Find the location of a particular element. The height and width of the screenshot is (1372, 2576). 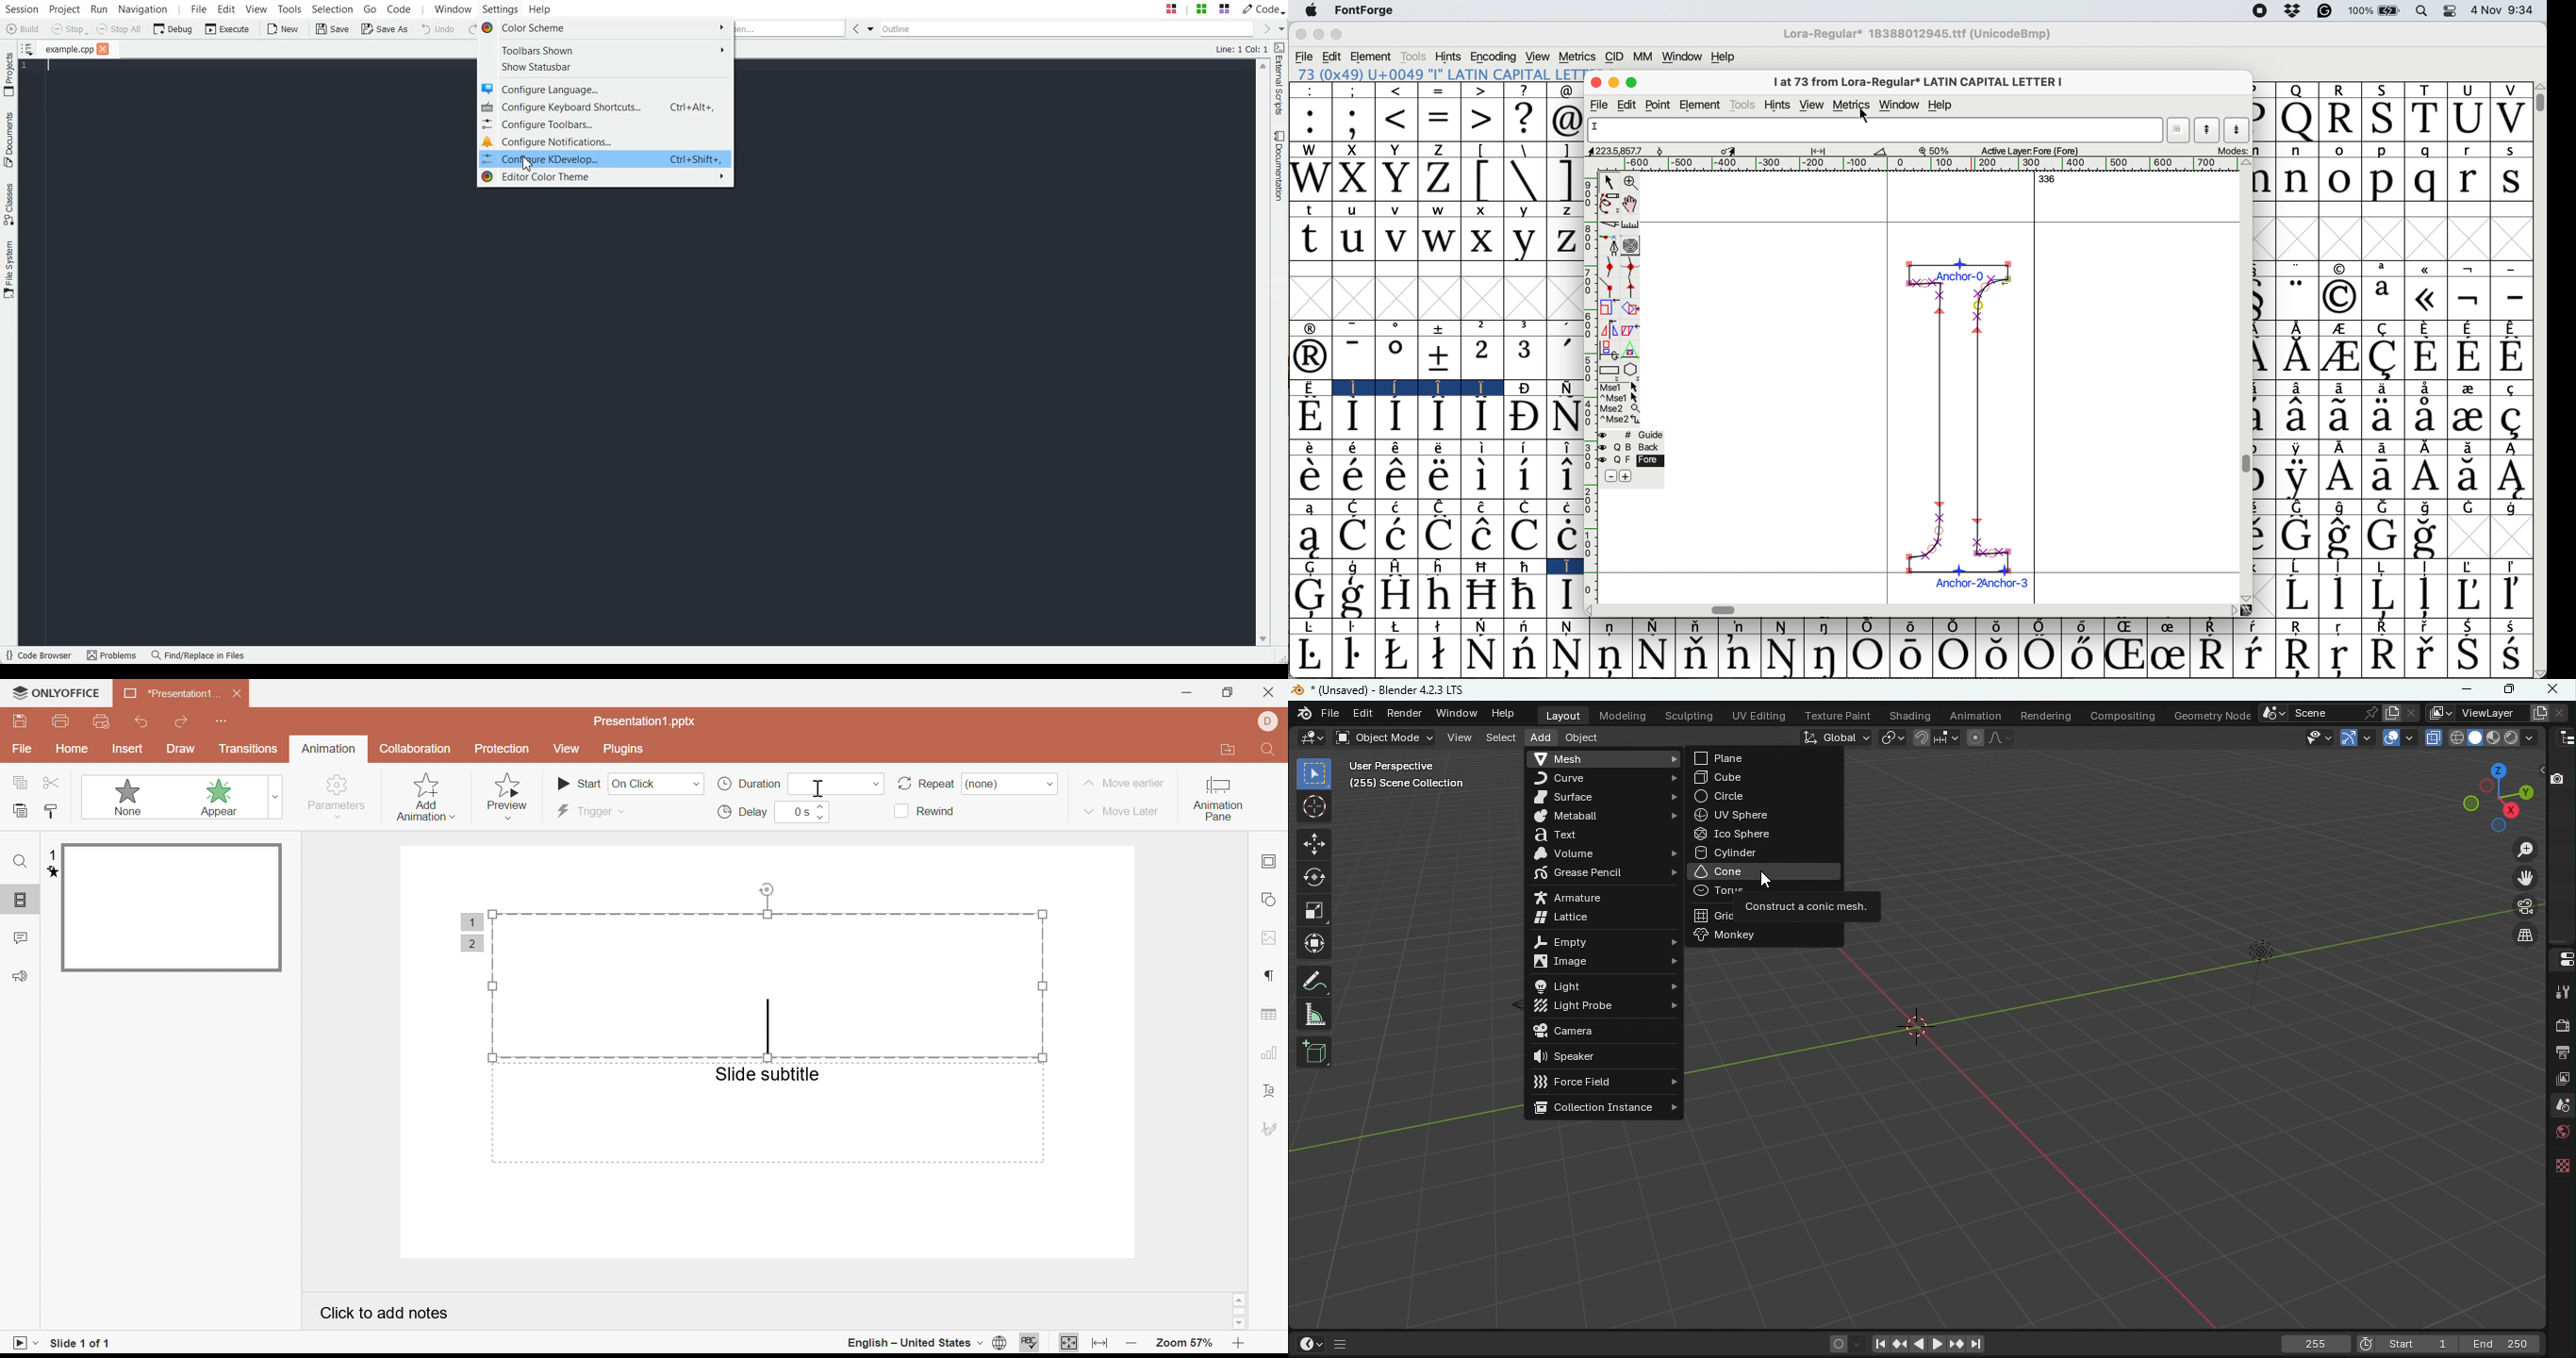

Monkey is located at coordinates (1762, 934).